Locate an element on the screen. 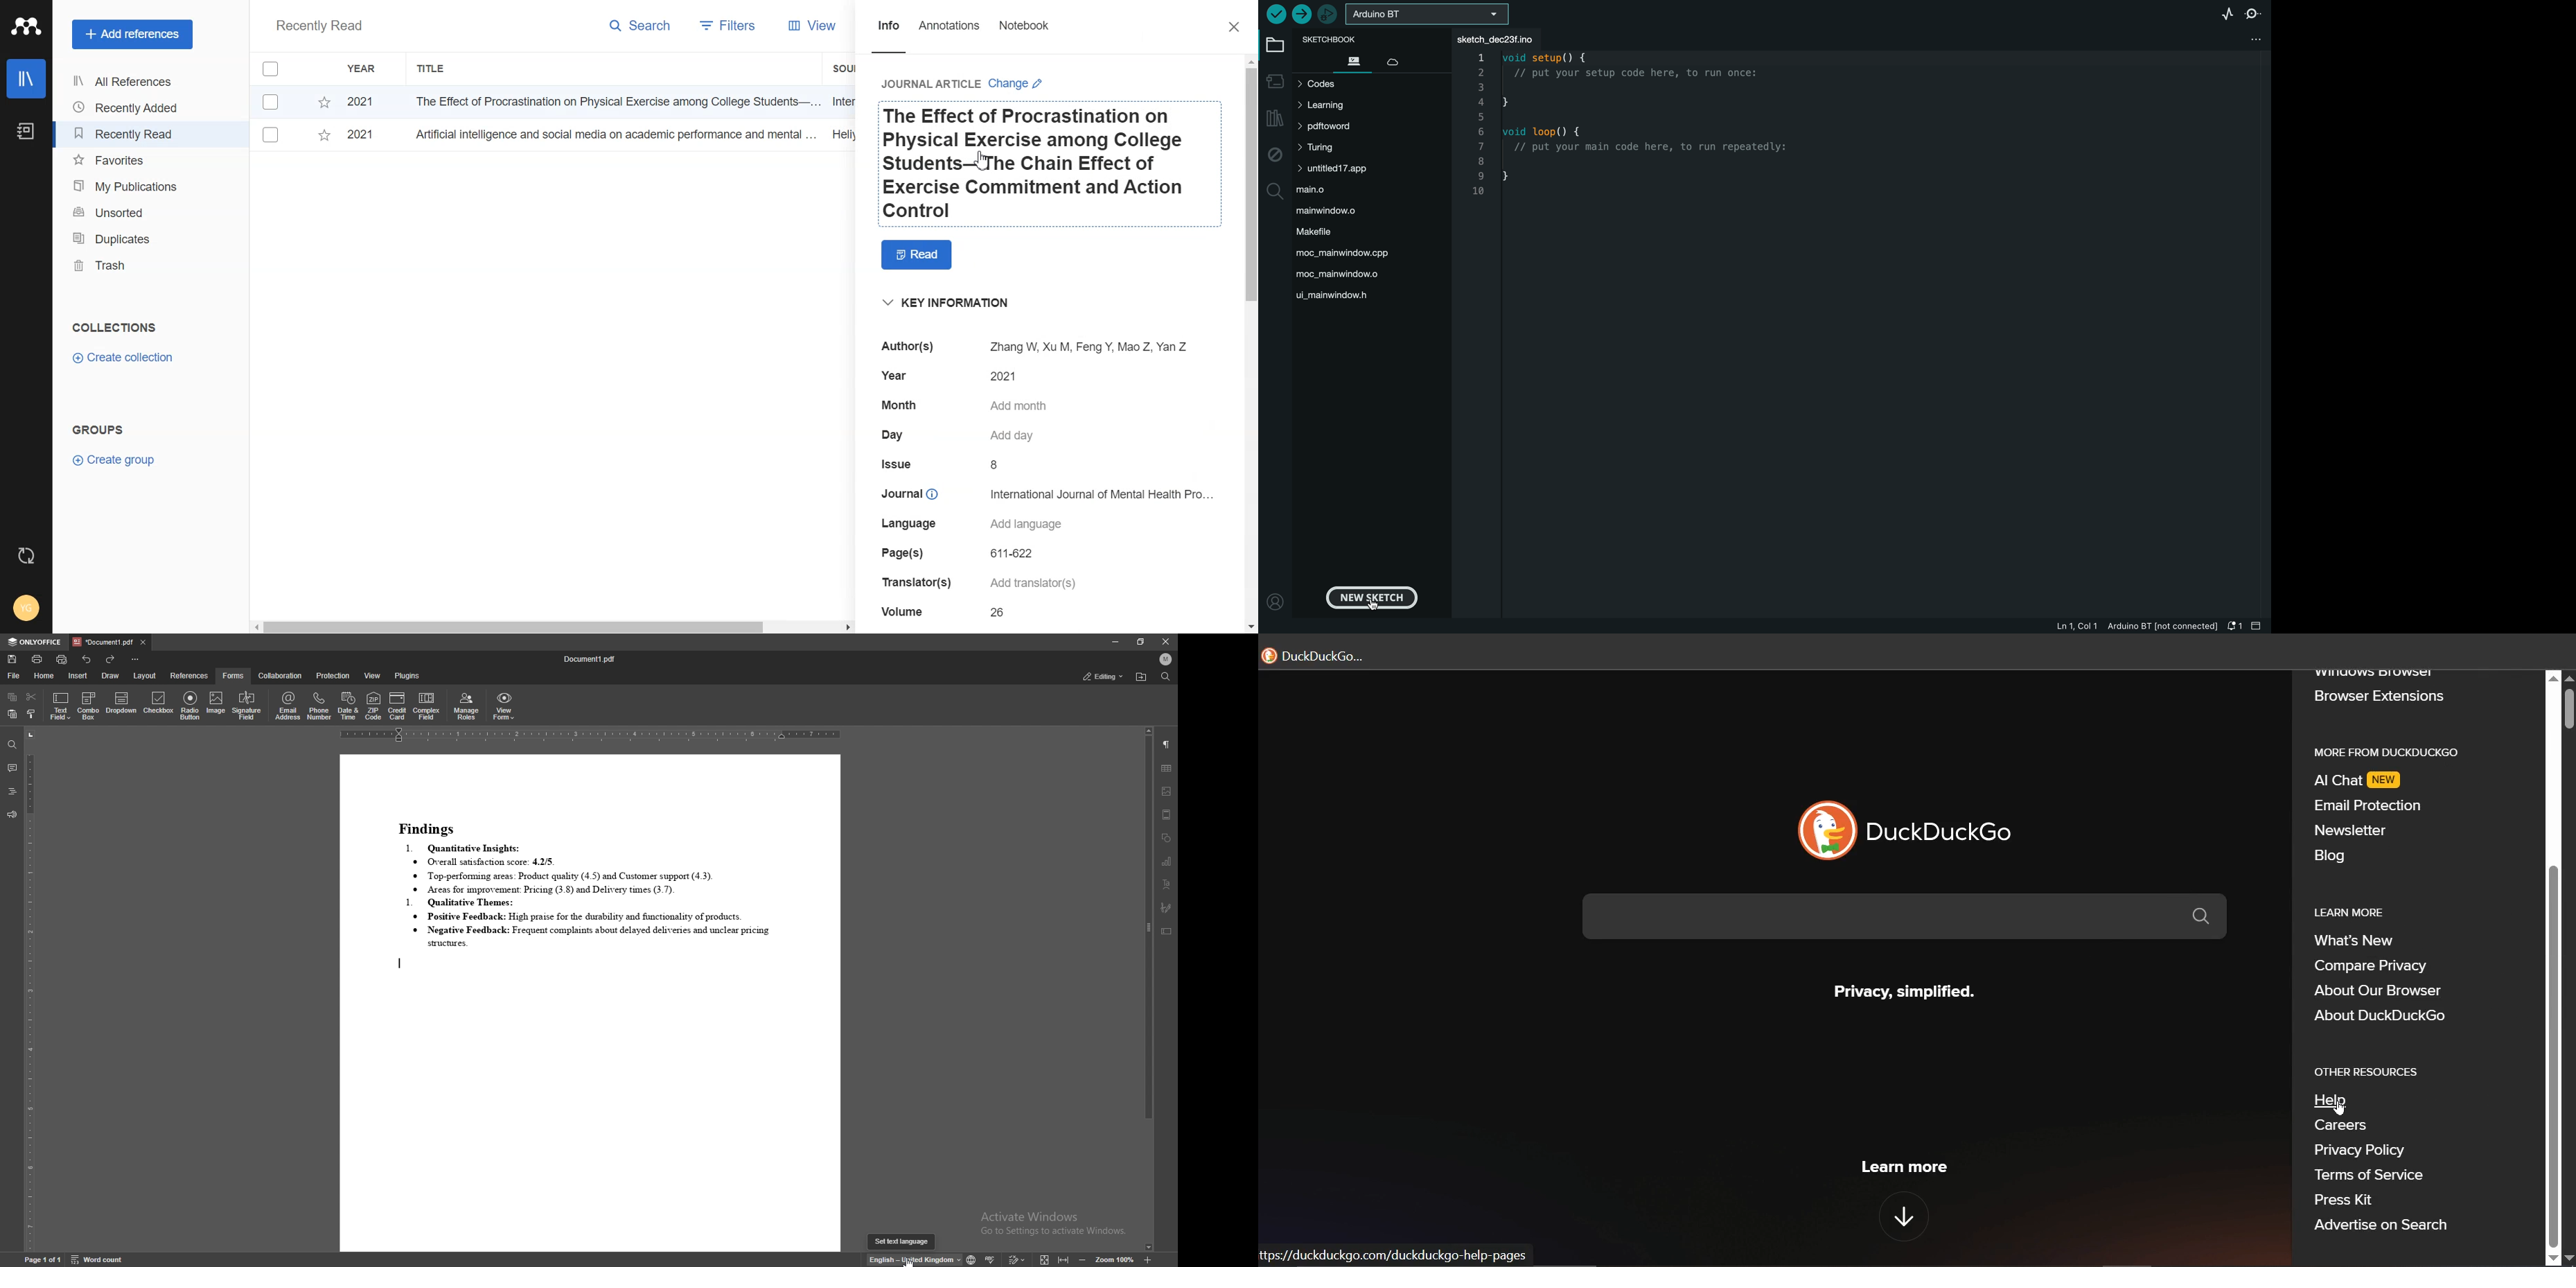  Recently Read is located at coordinates (319, 27).